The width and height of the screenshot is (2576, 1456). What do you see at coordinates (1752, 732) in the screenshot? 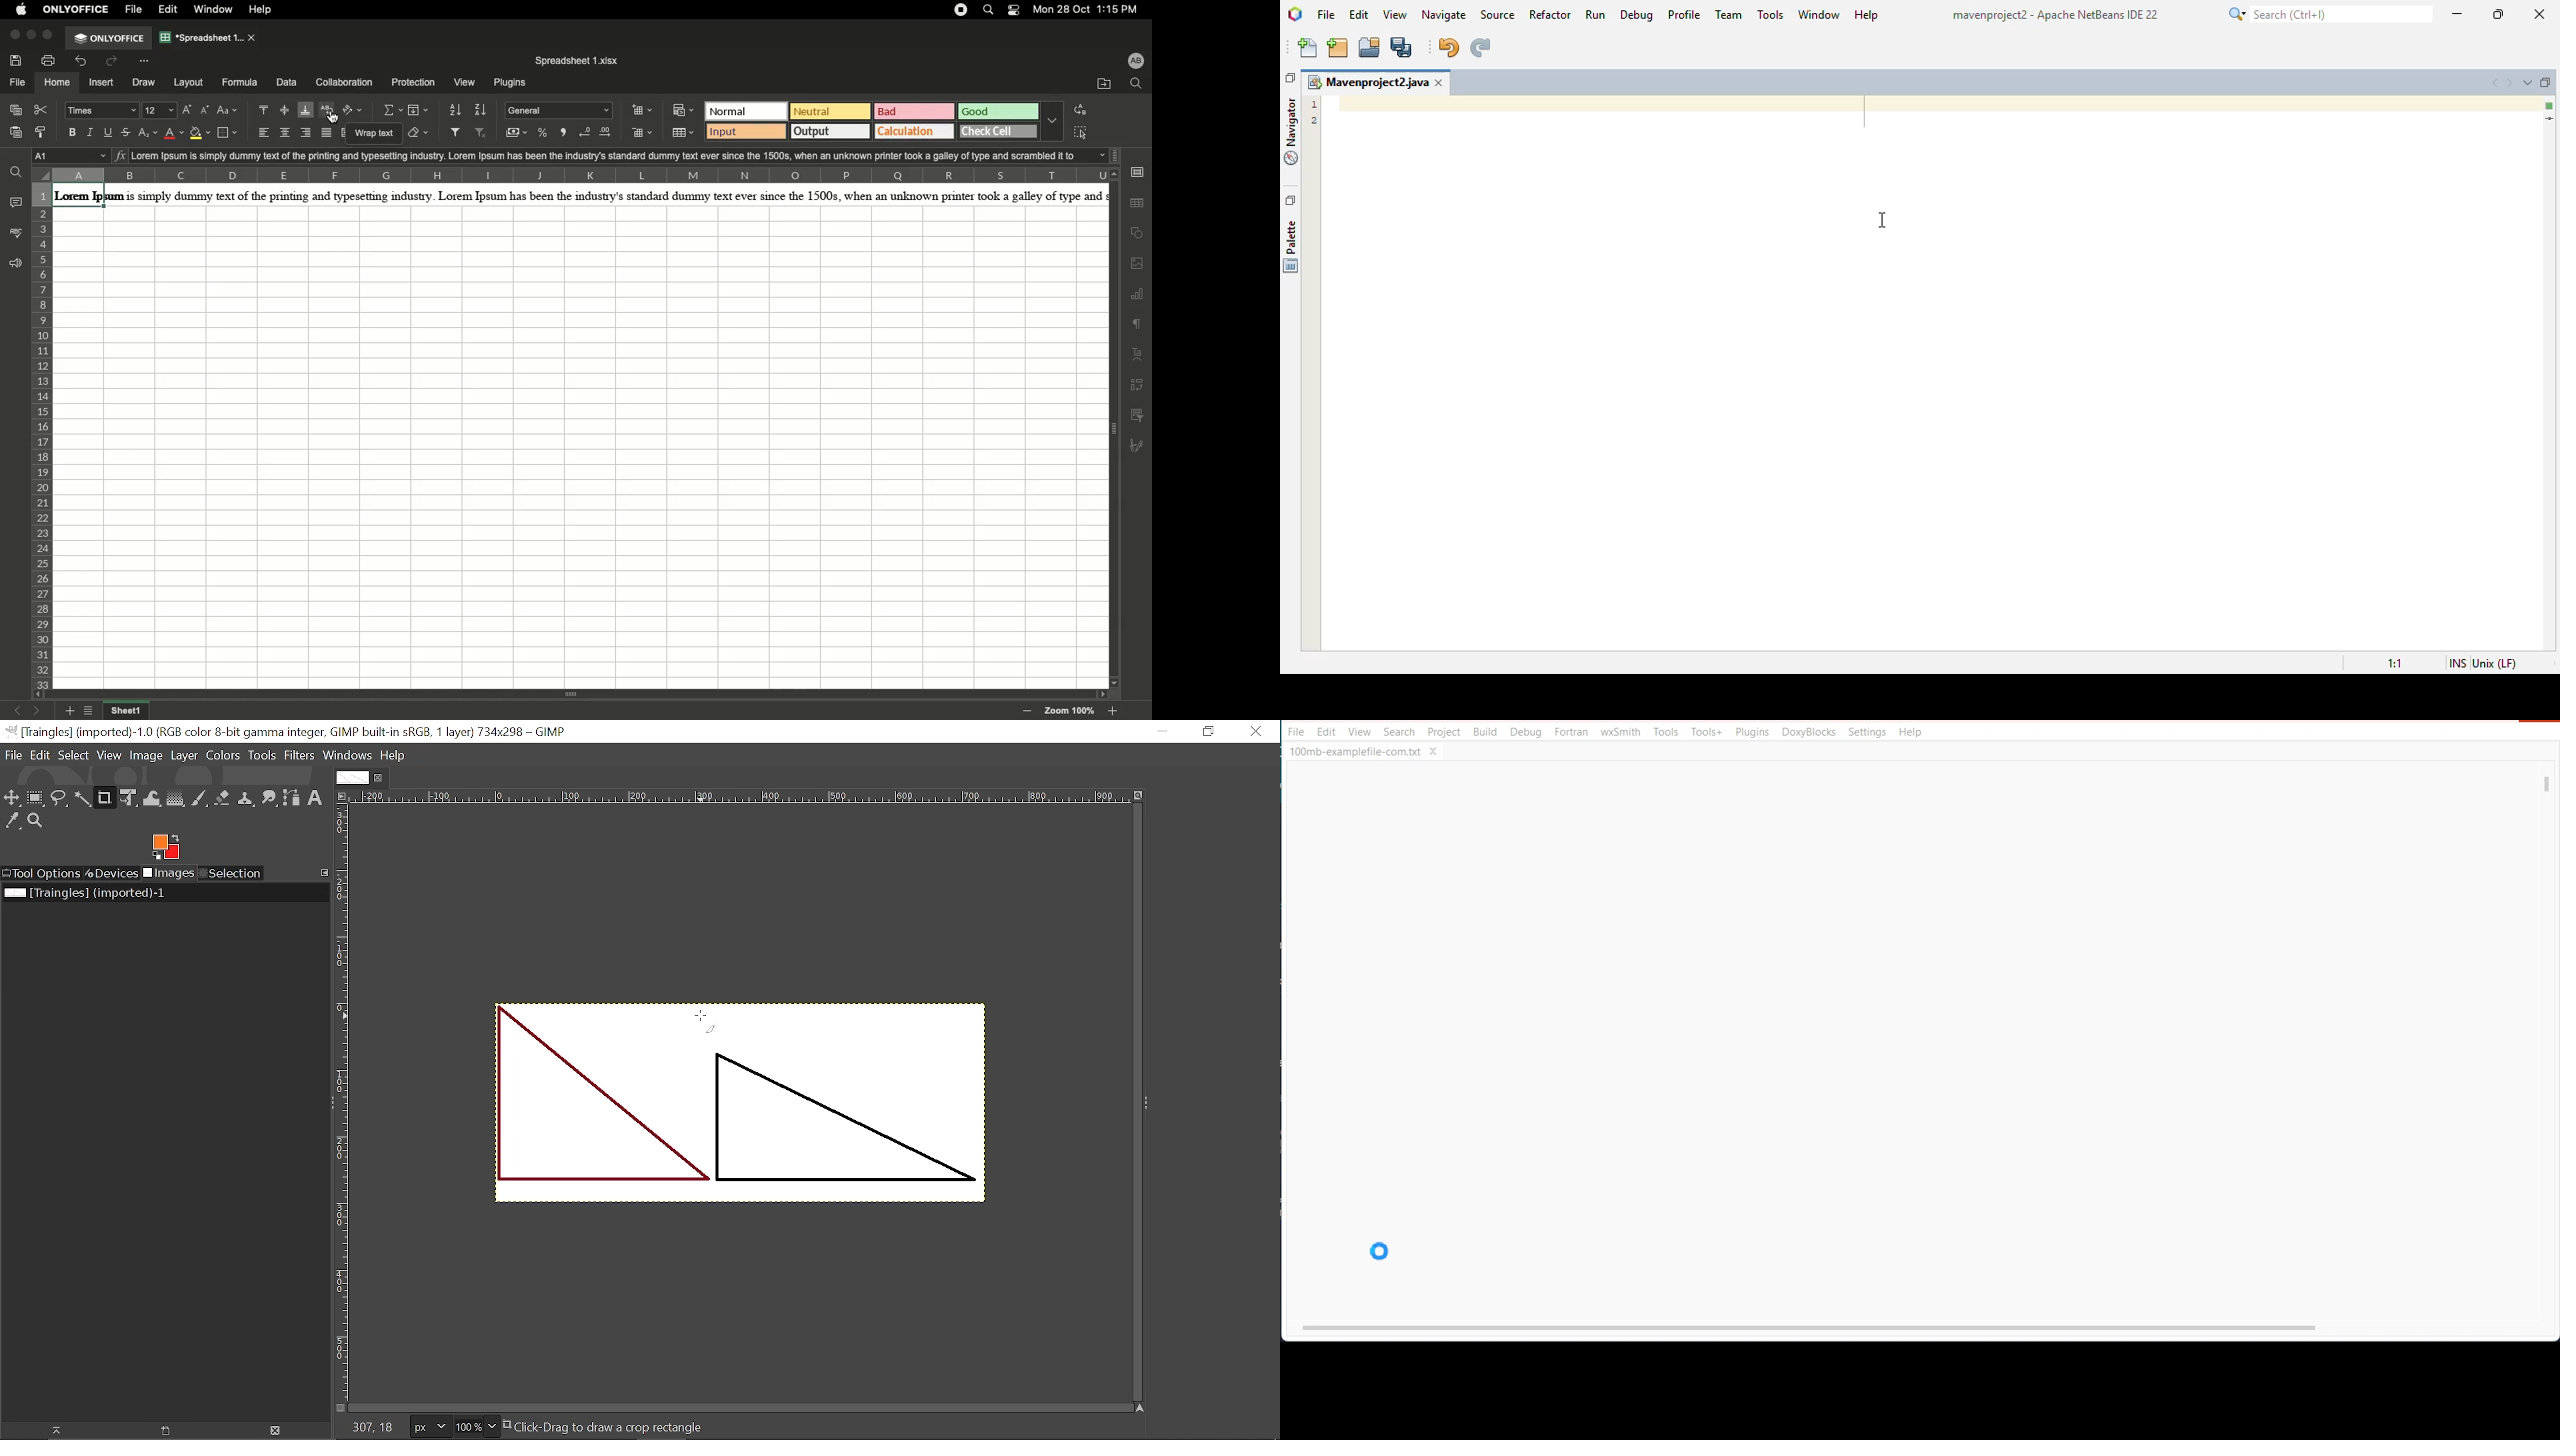
I see `Plugins` at bounding box center [1752, 732].